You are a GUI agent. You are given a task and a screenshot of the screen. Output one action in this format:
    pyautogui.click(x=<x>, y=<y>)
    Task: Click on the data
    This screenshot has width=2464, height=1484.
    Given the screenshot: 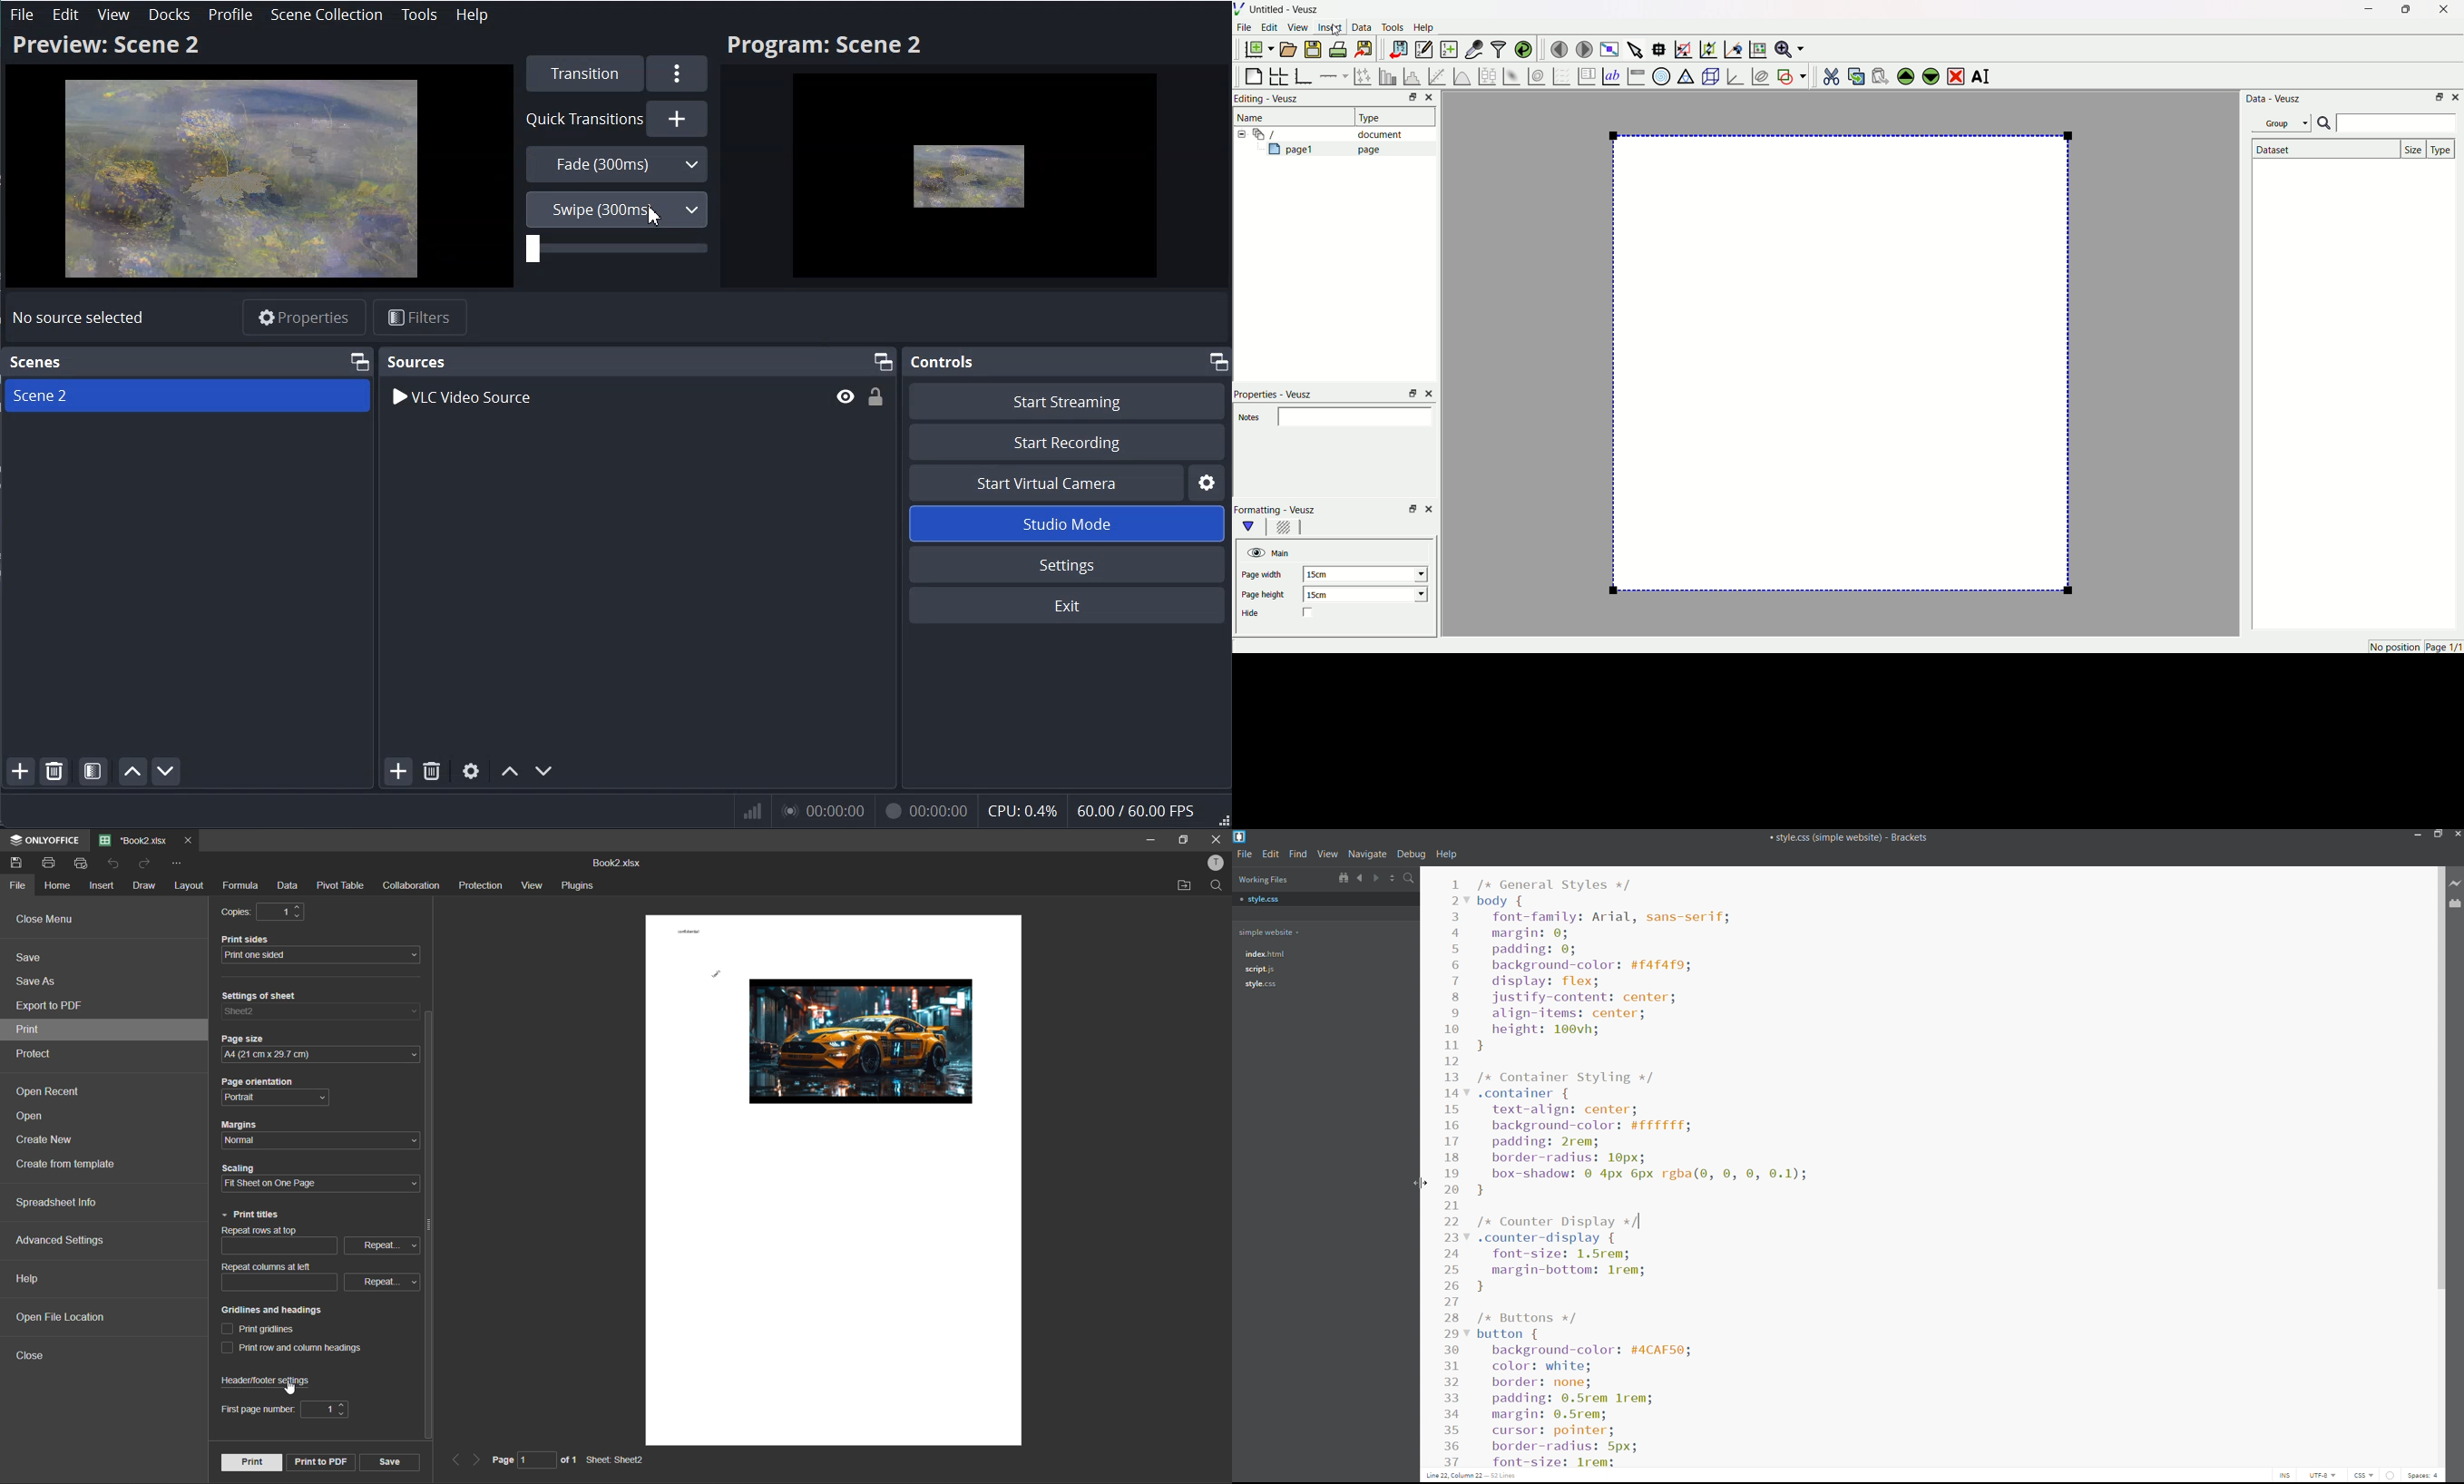 What is the action you would take?
    pyautogui.click(x=287, y=887)
    